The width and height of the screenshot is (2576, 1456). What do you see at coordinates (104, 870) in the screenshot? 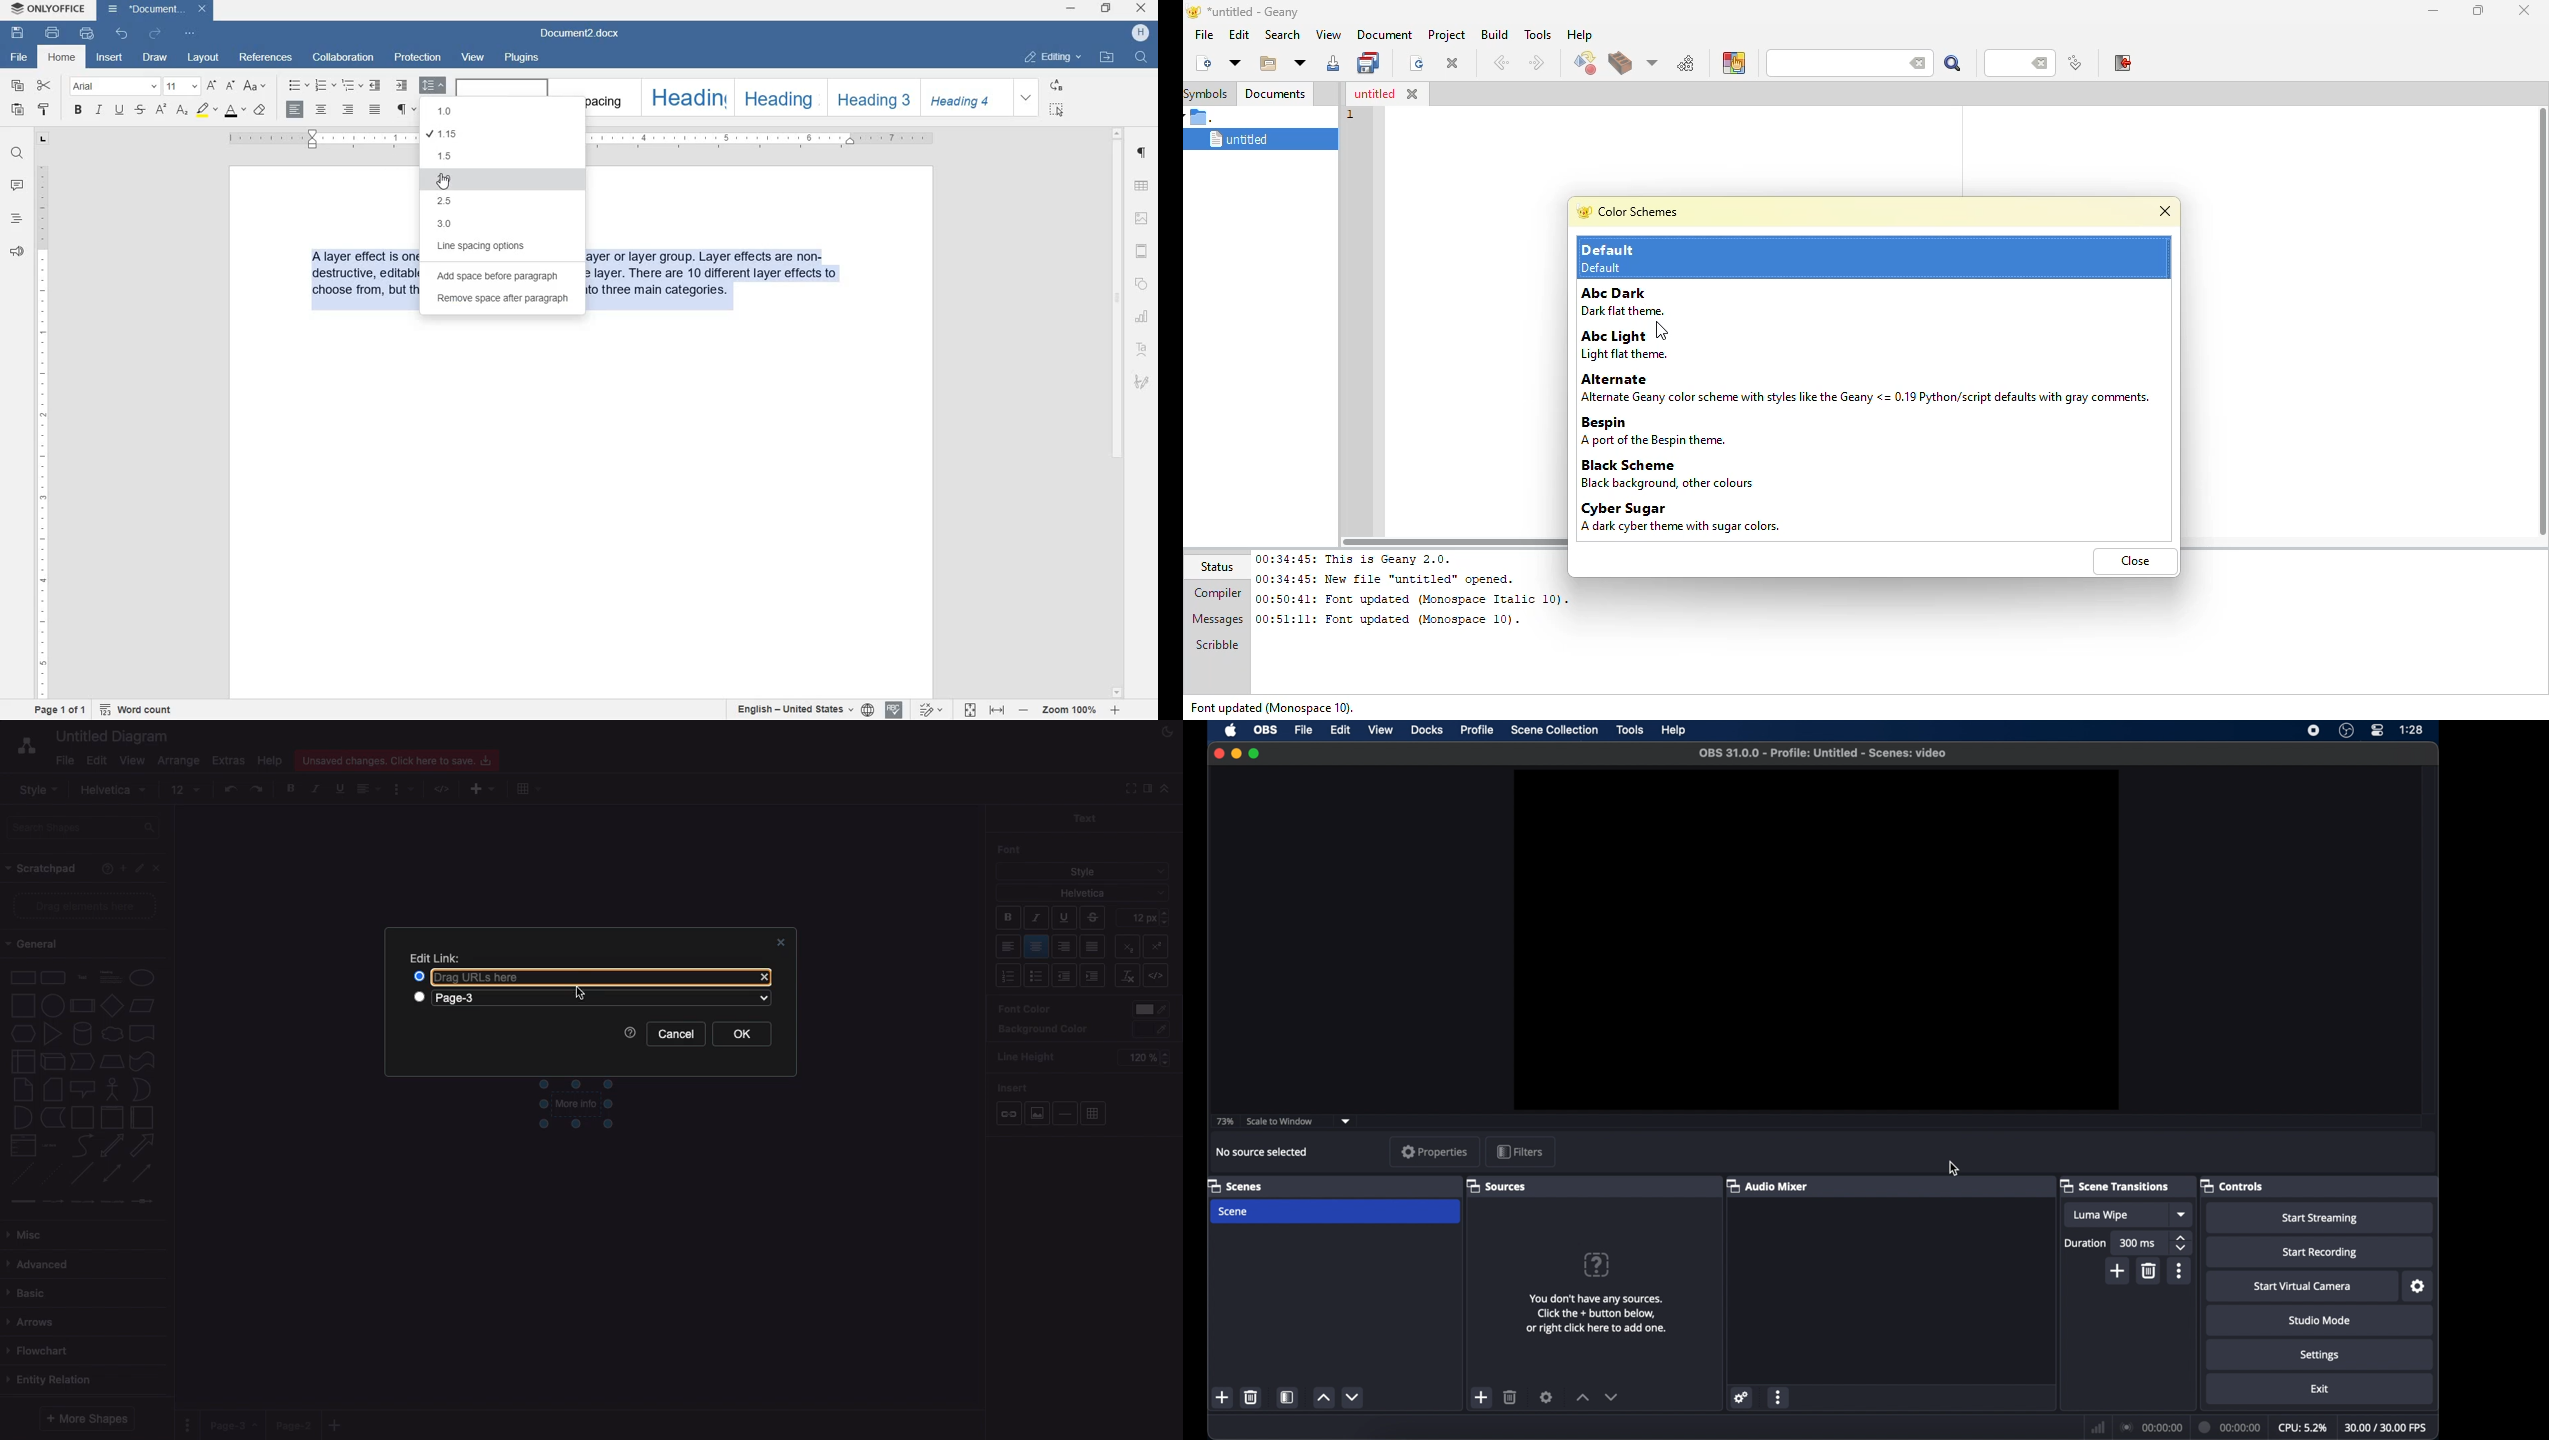
I see `Help` at bounding box center [104, 870].